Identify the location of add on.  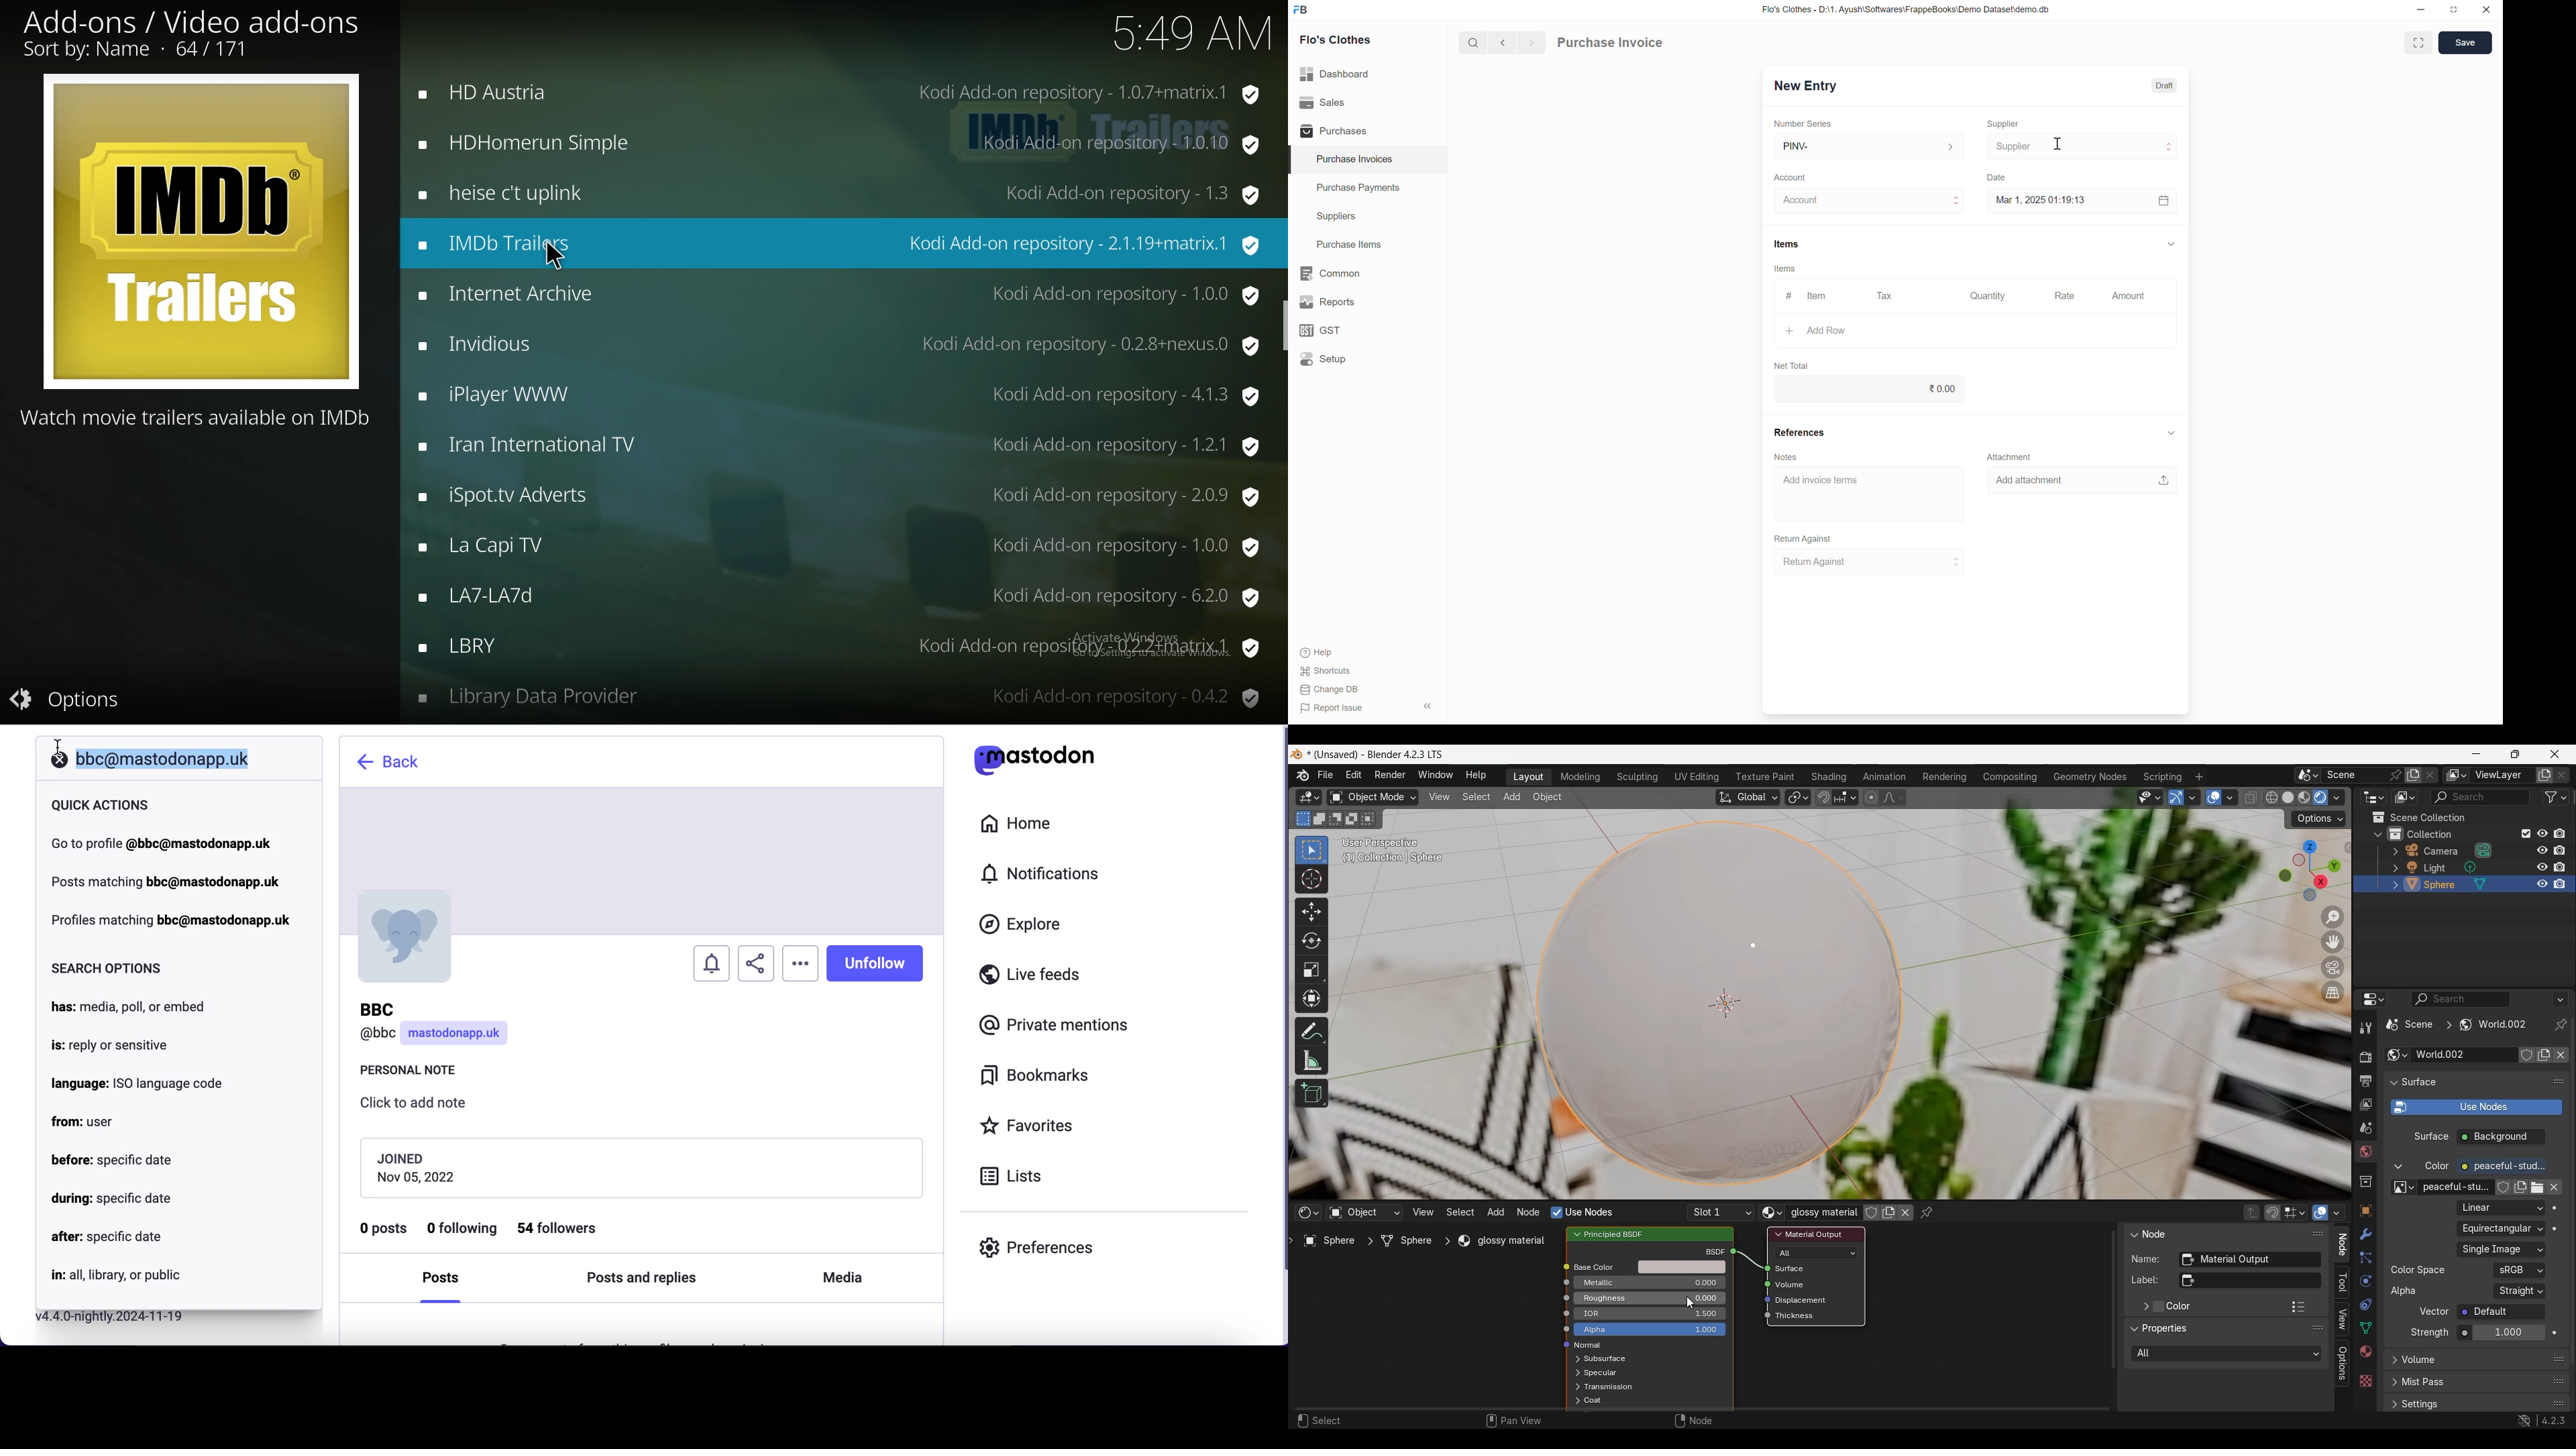
(839, 549).